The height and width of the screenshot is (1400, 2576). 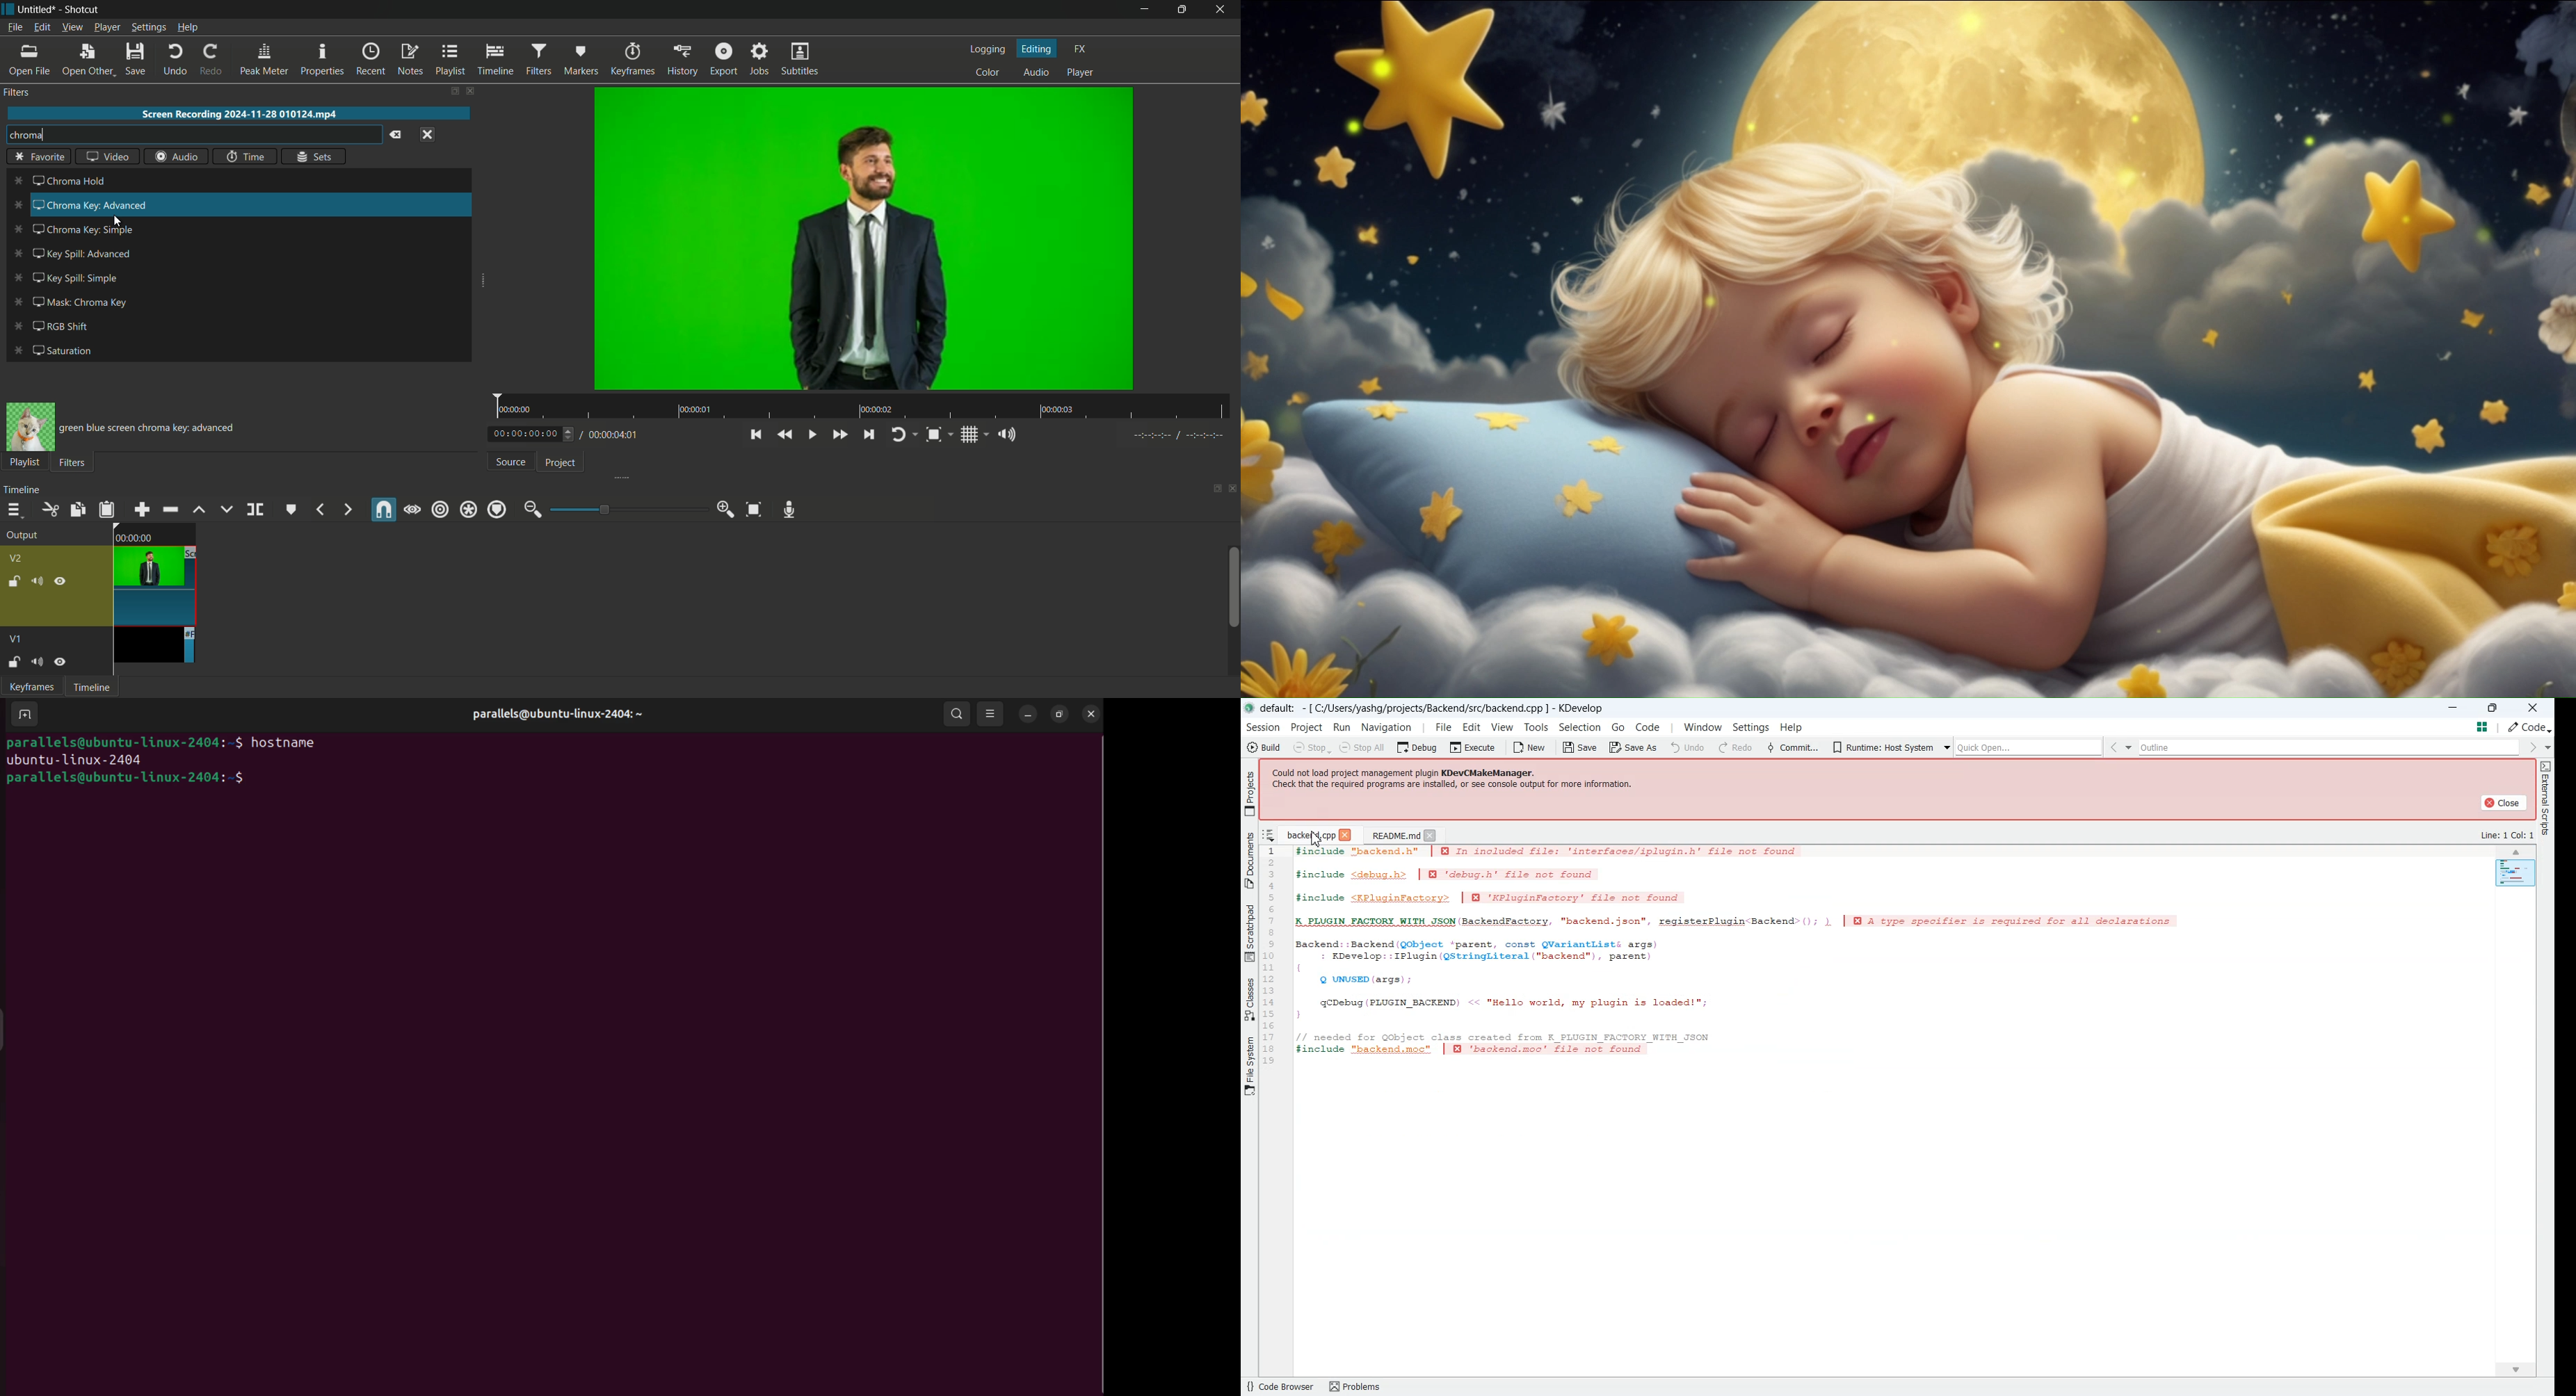 What do you see at coordinates (107, 155) in the screenshot?
I see `video` at bounding box center [107, 155].